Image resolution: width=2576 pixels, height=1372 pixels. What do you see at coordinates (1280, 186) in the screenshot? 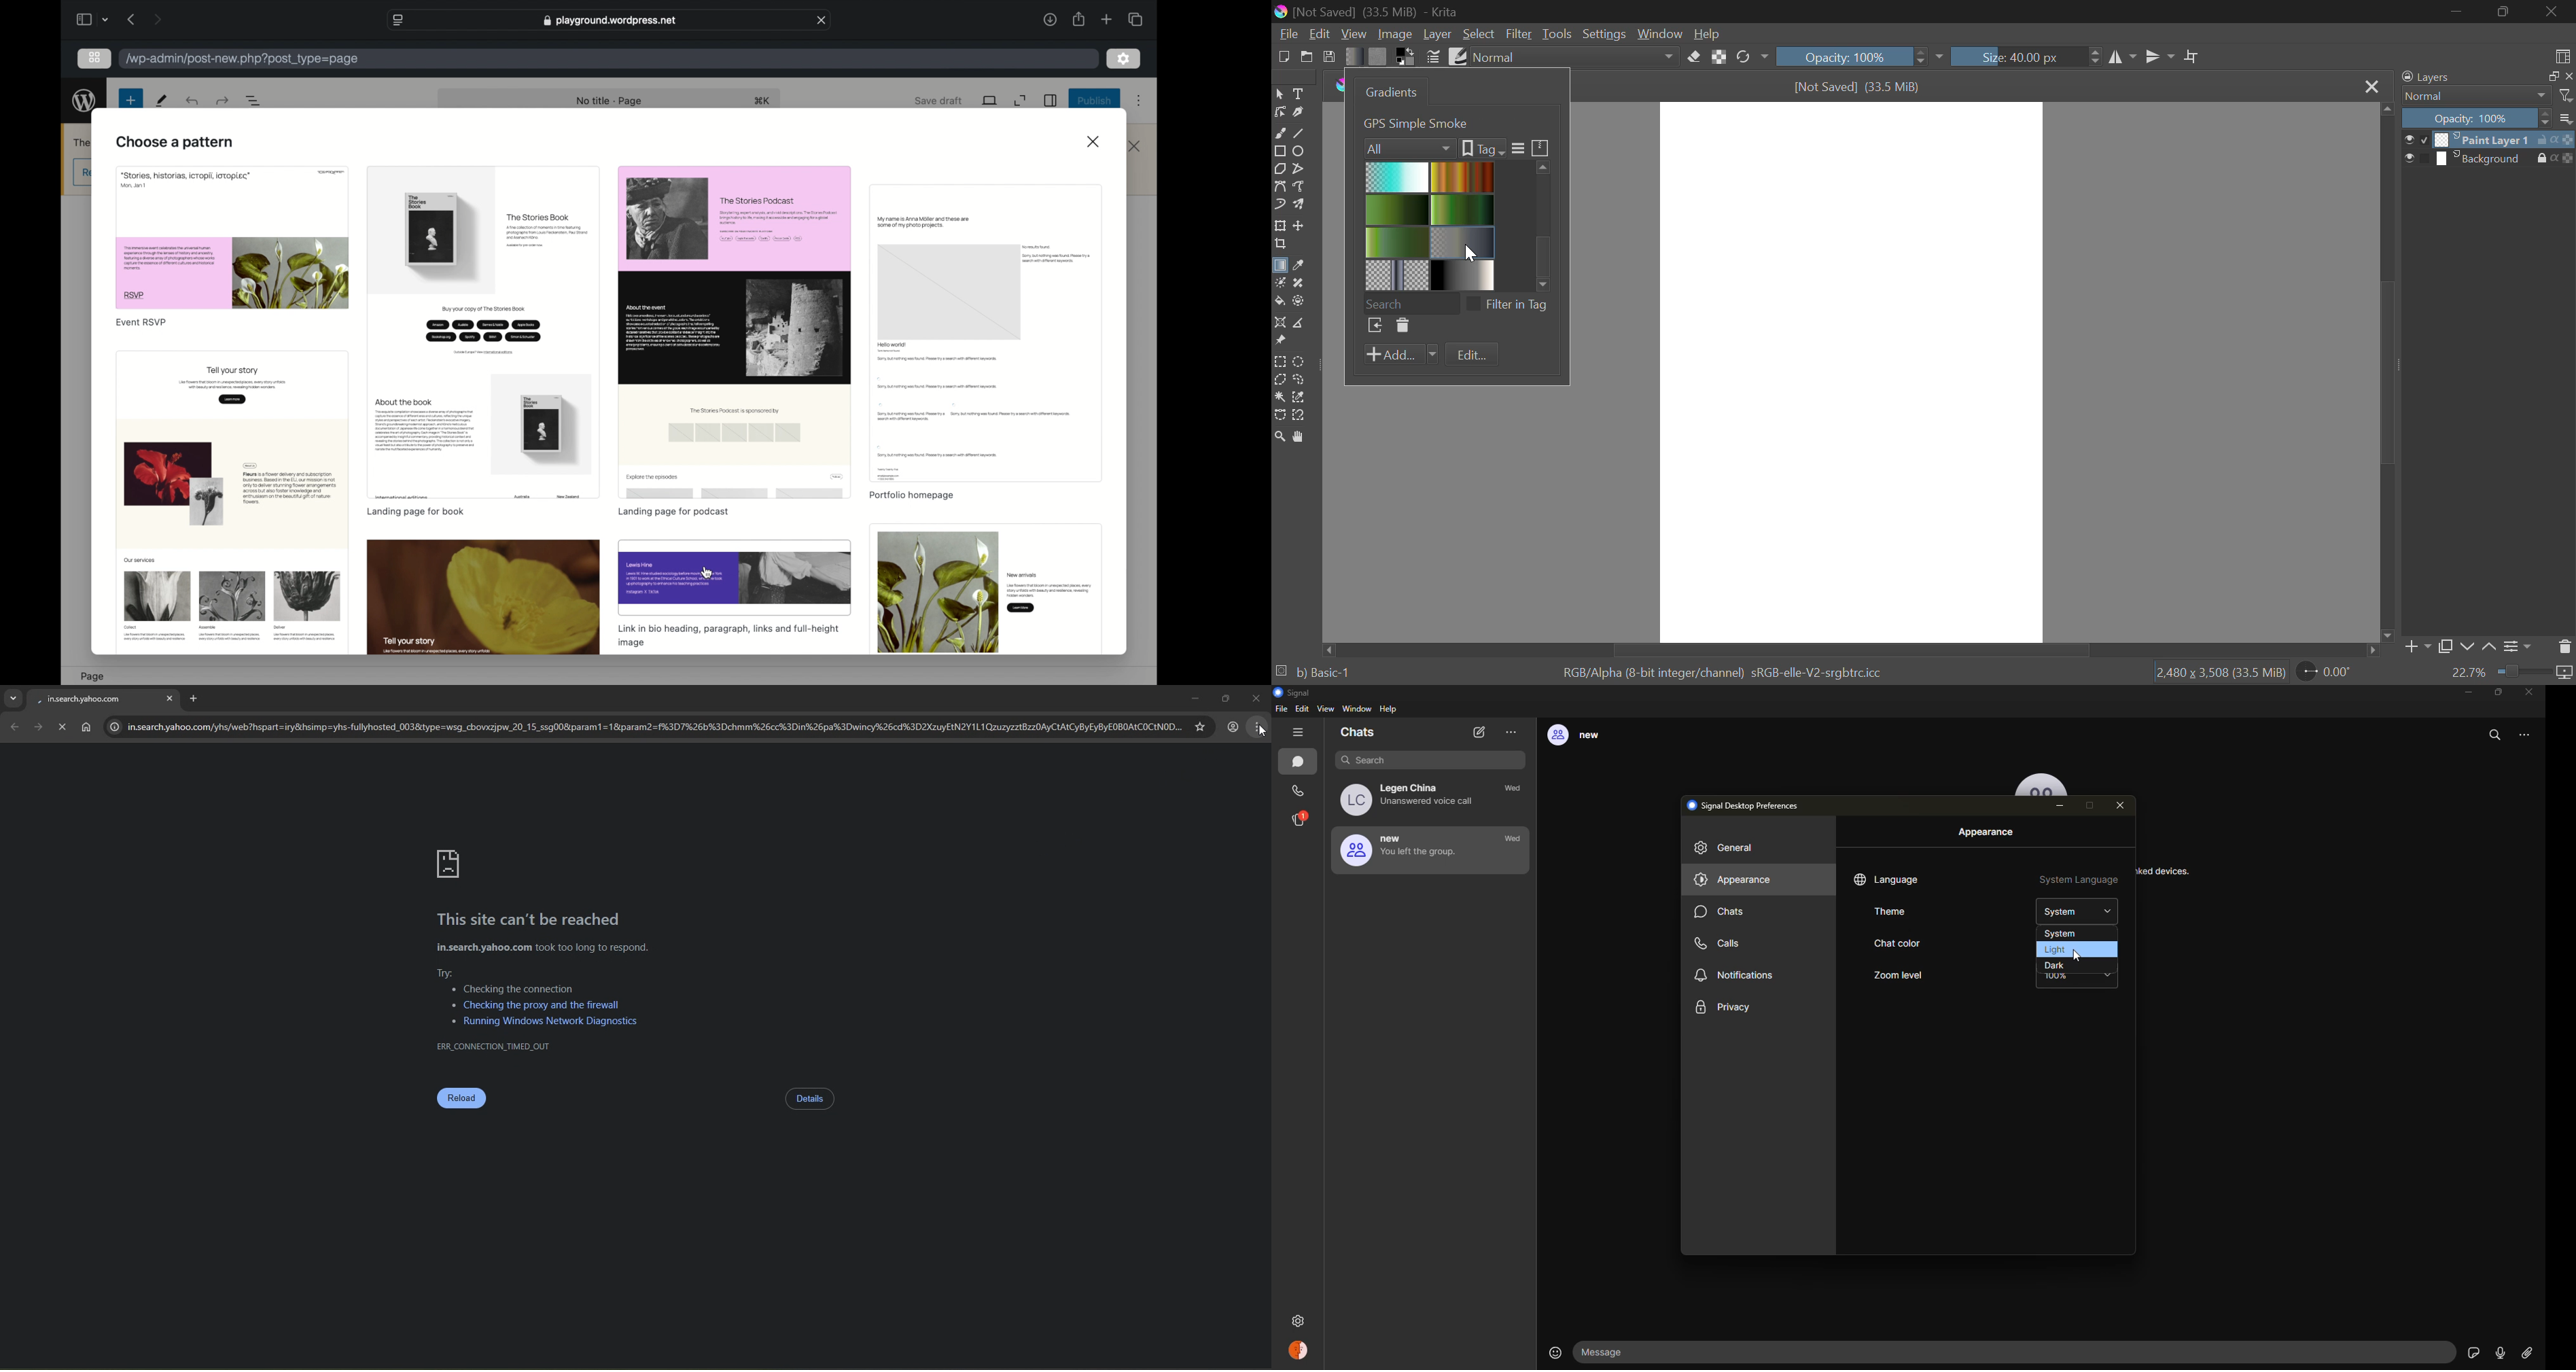
I see `Bezier Curve` at bounding box center [1280, 186].